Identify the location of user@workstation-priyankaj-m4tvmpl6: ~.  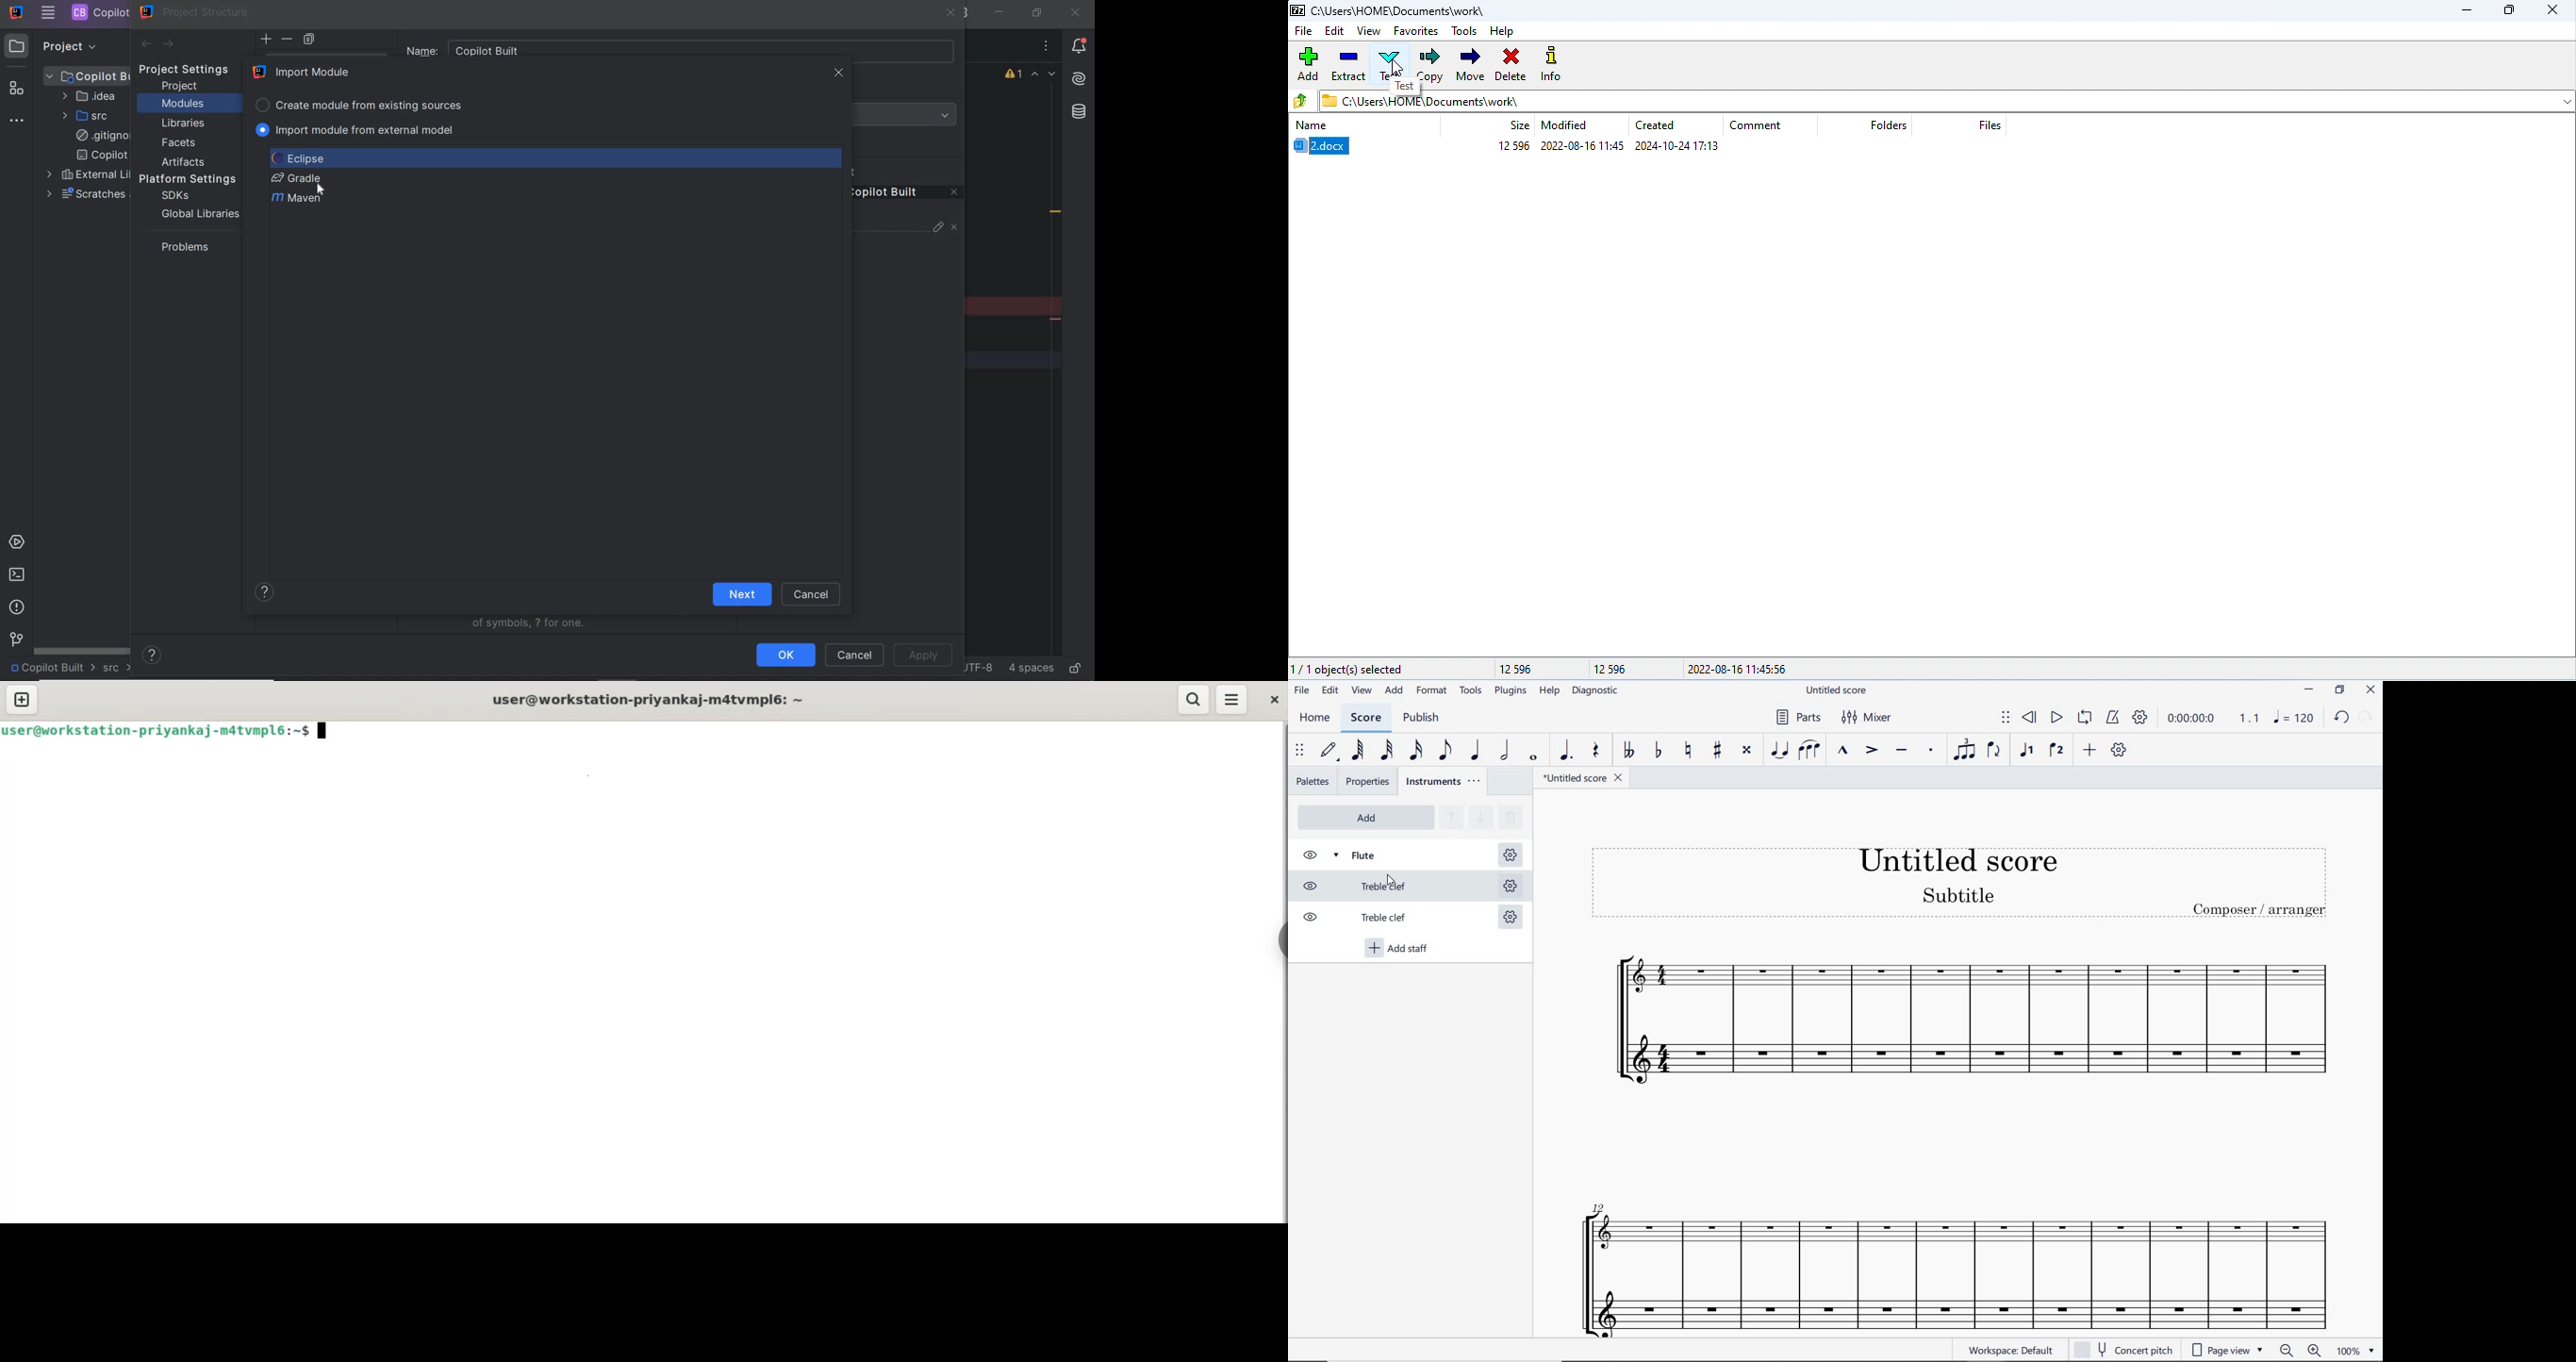
(649, 698).